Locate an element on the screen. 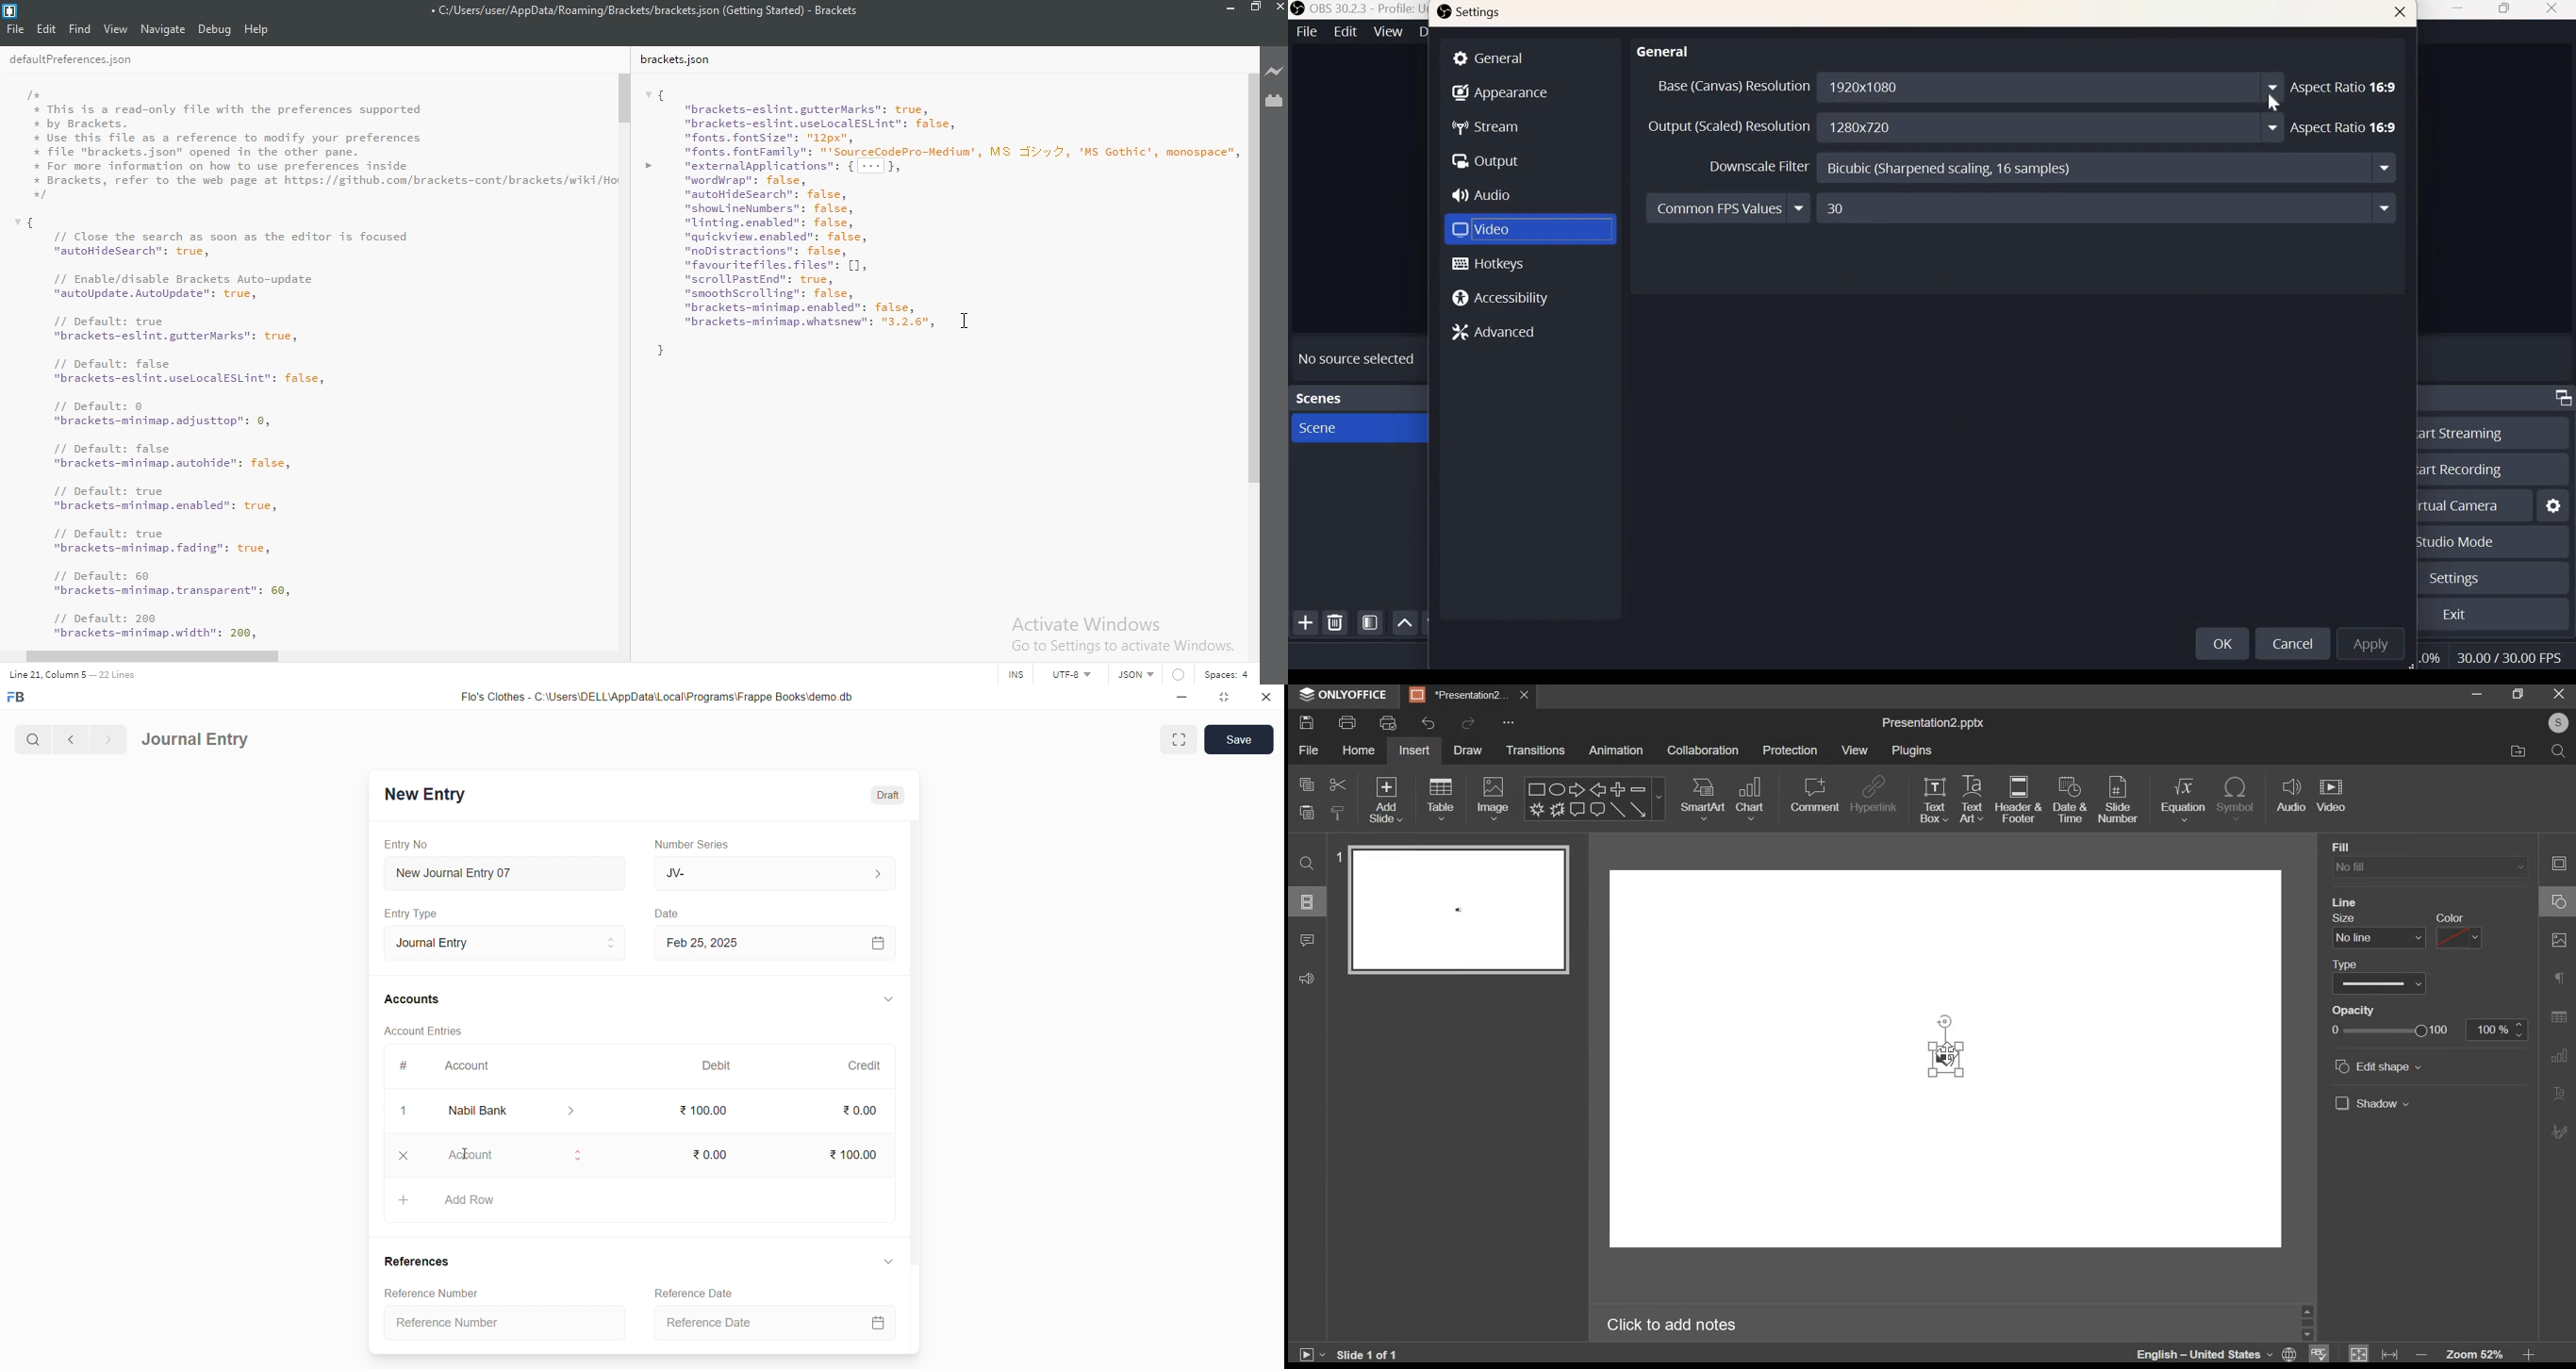  opacity is located at coordinates (2354, 1011).